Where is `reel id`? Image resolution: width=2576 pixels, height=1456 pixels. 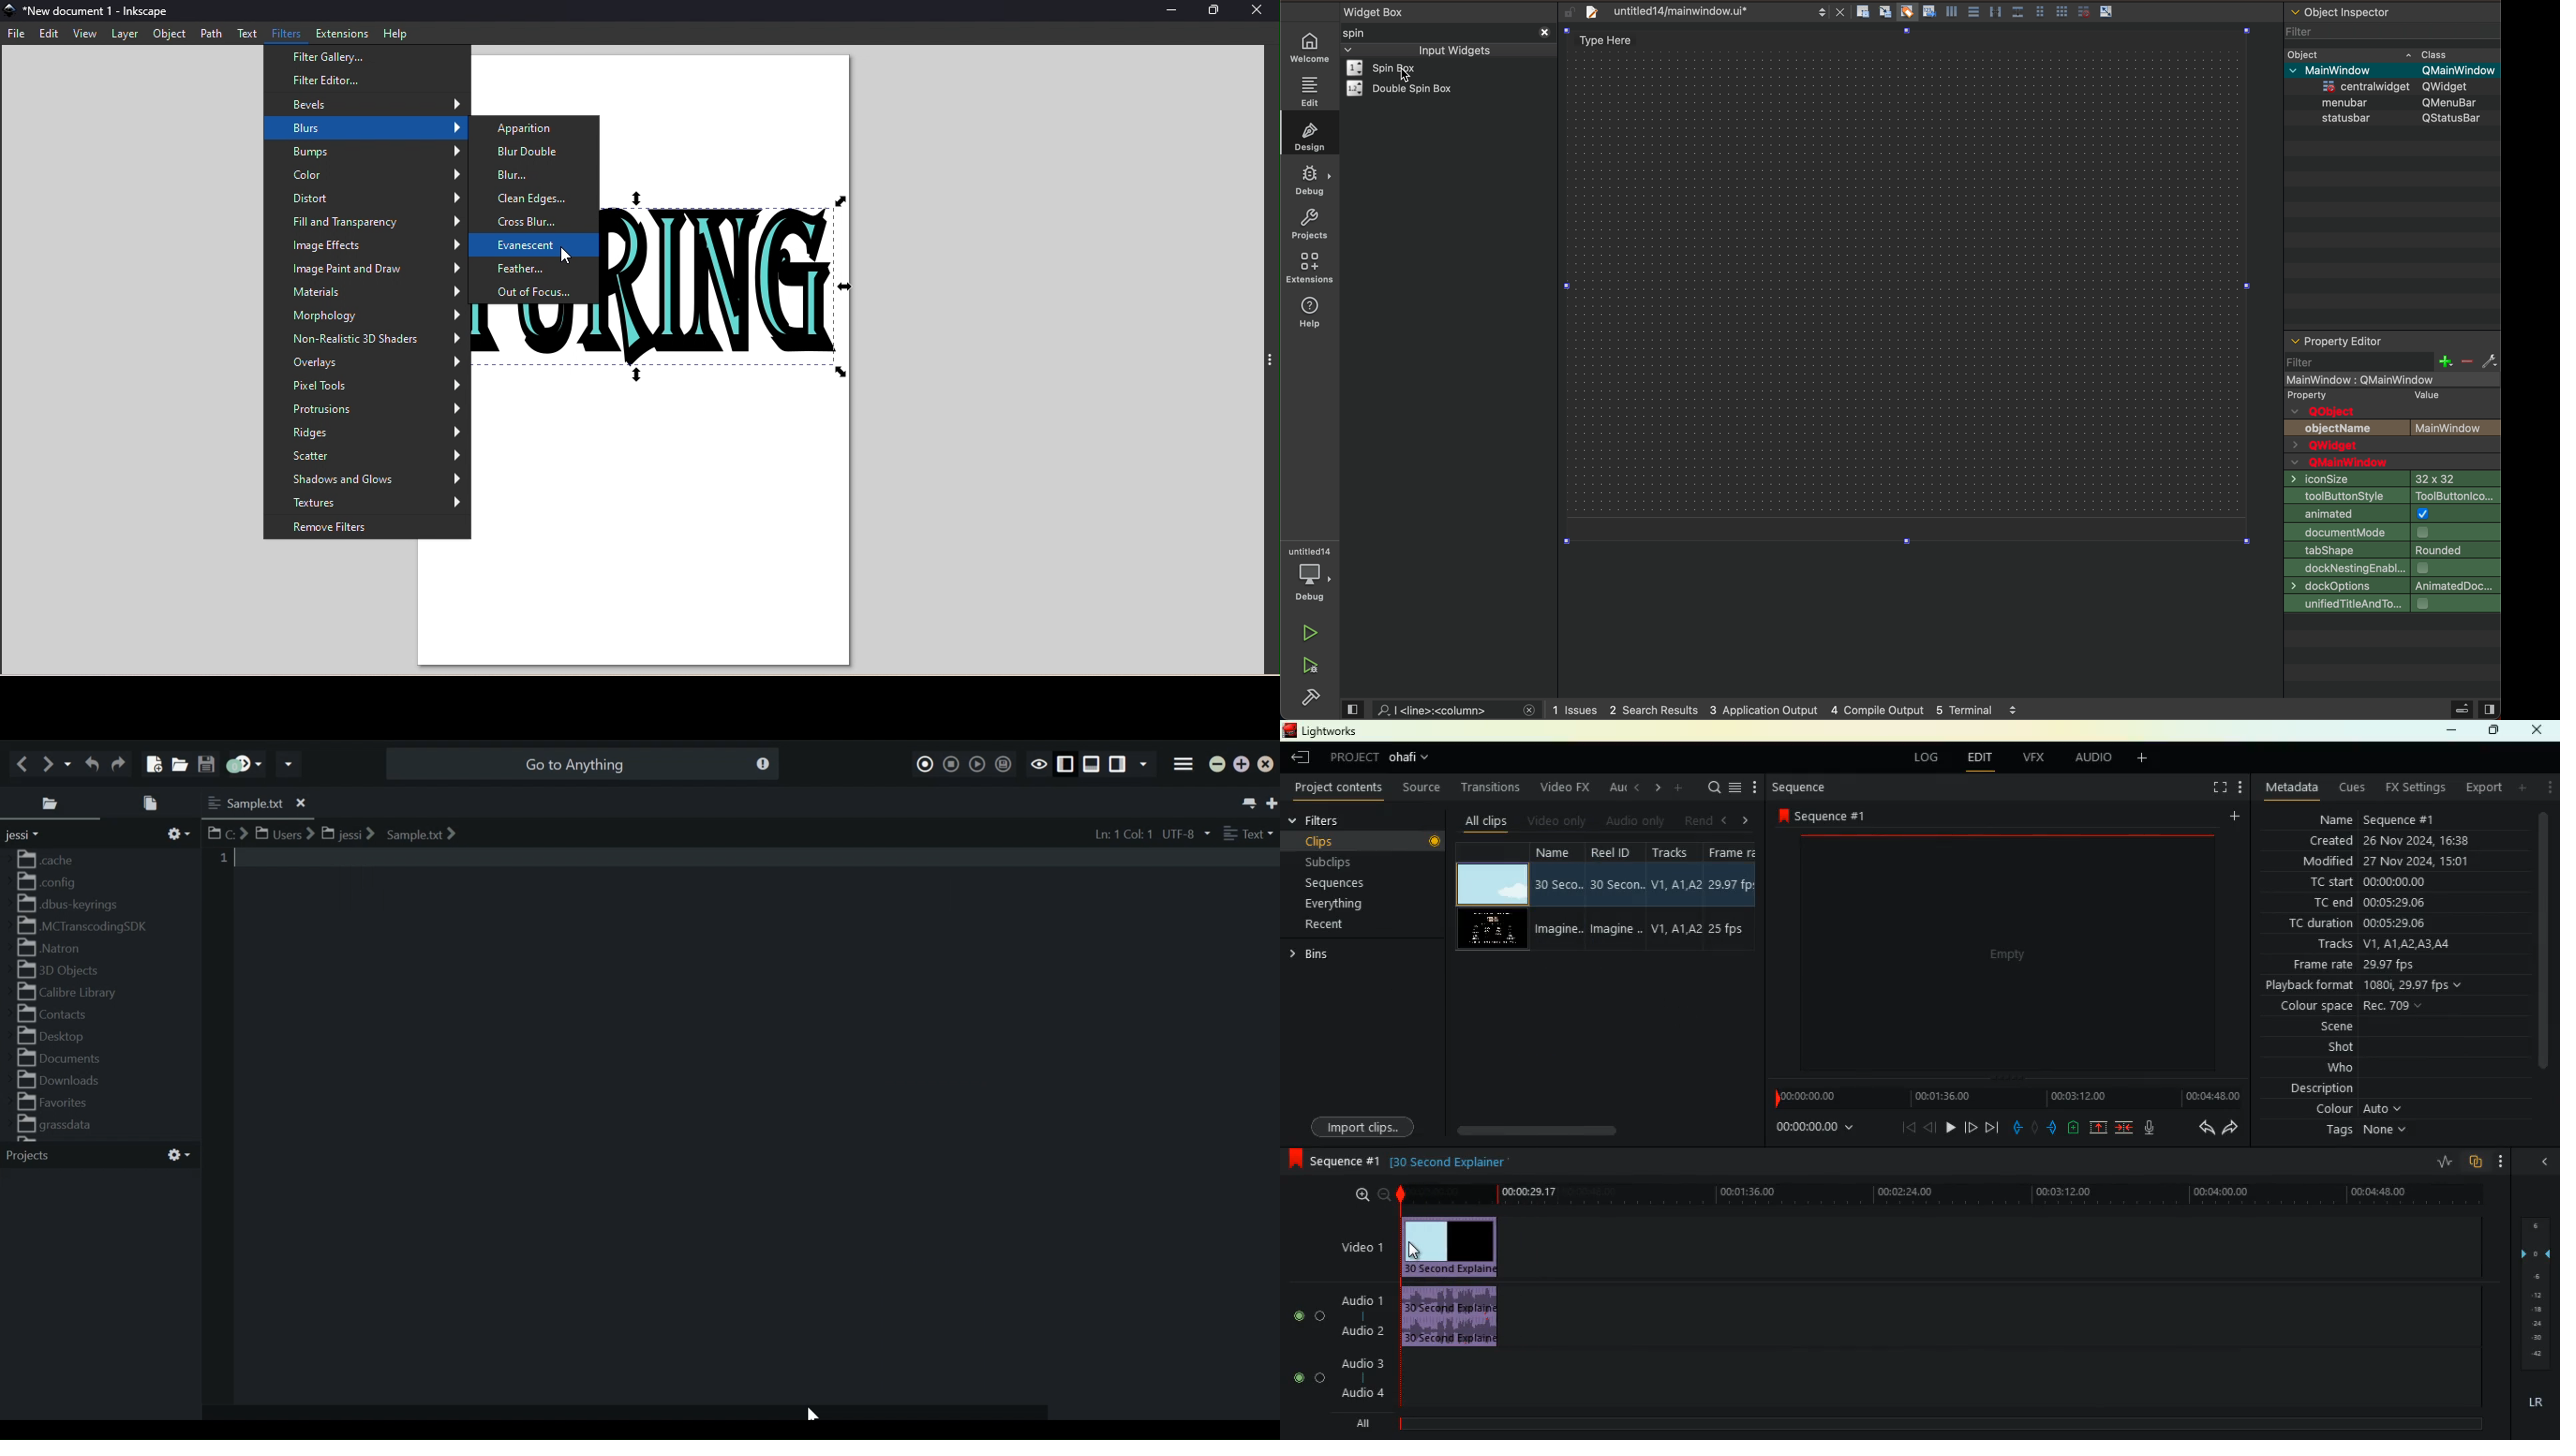
reel id is located at coordinates (1617, 895).